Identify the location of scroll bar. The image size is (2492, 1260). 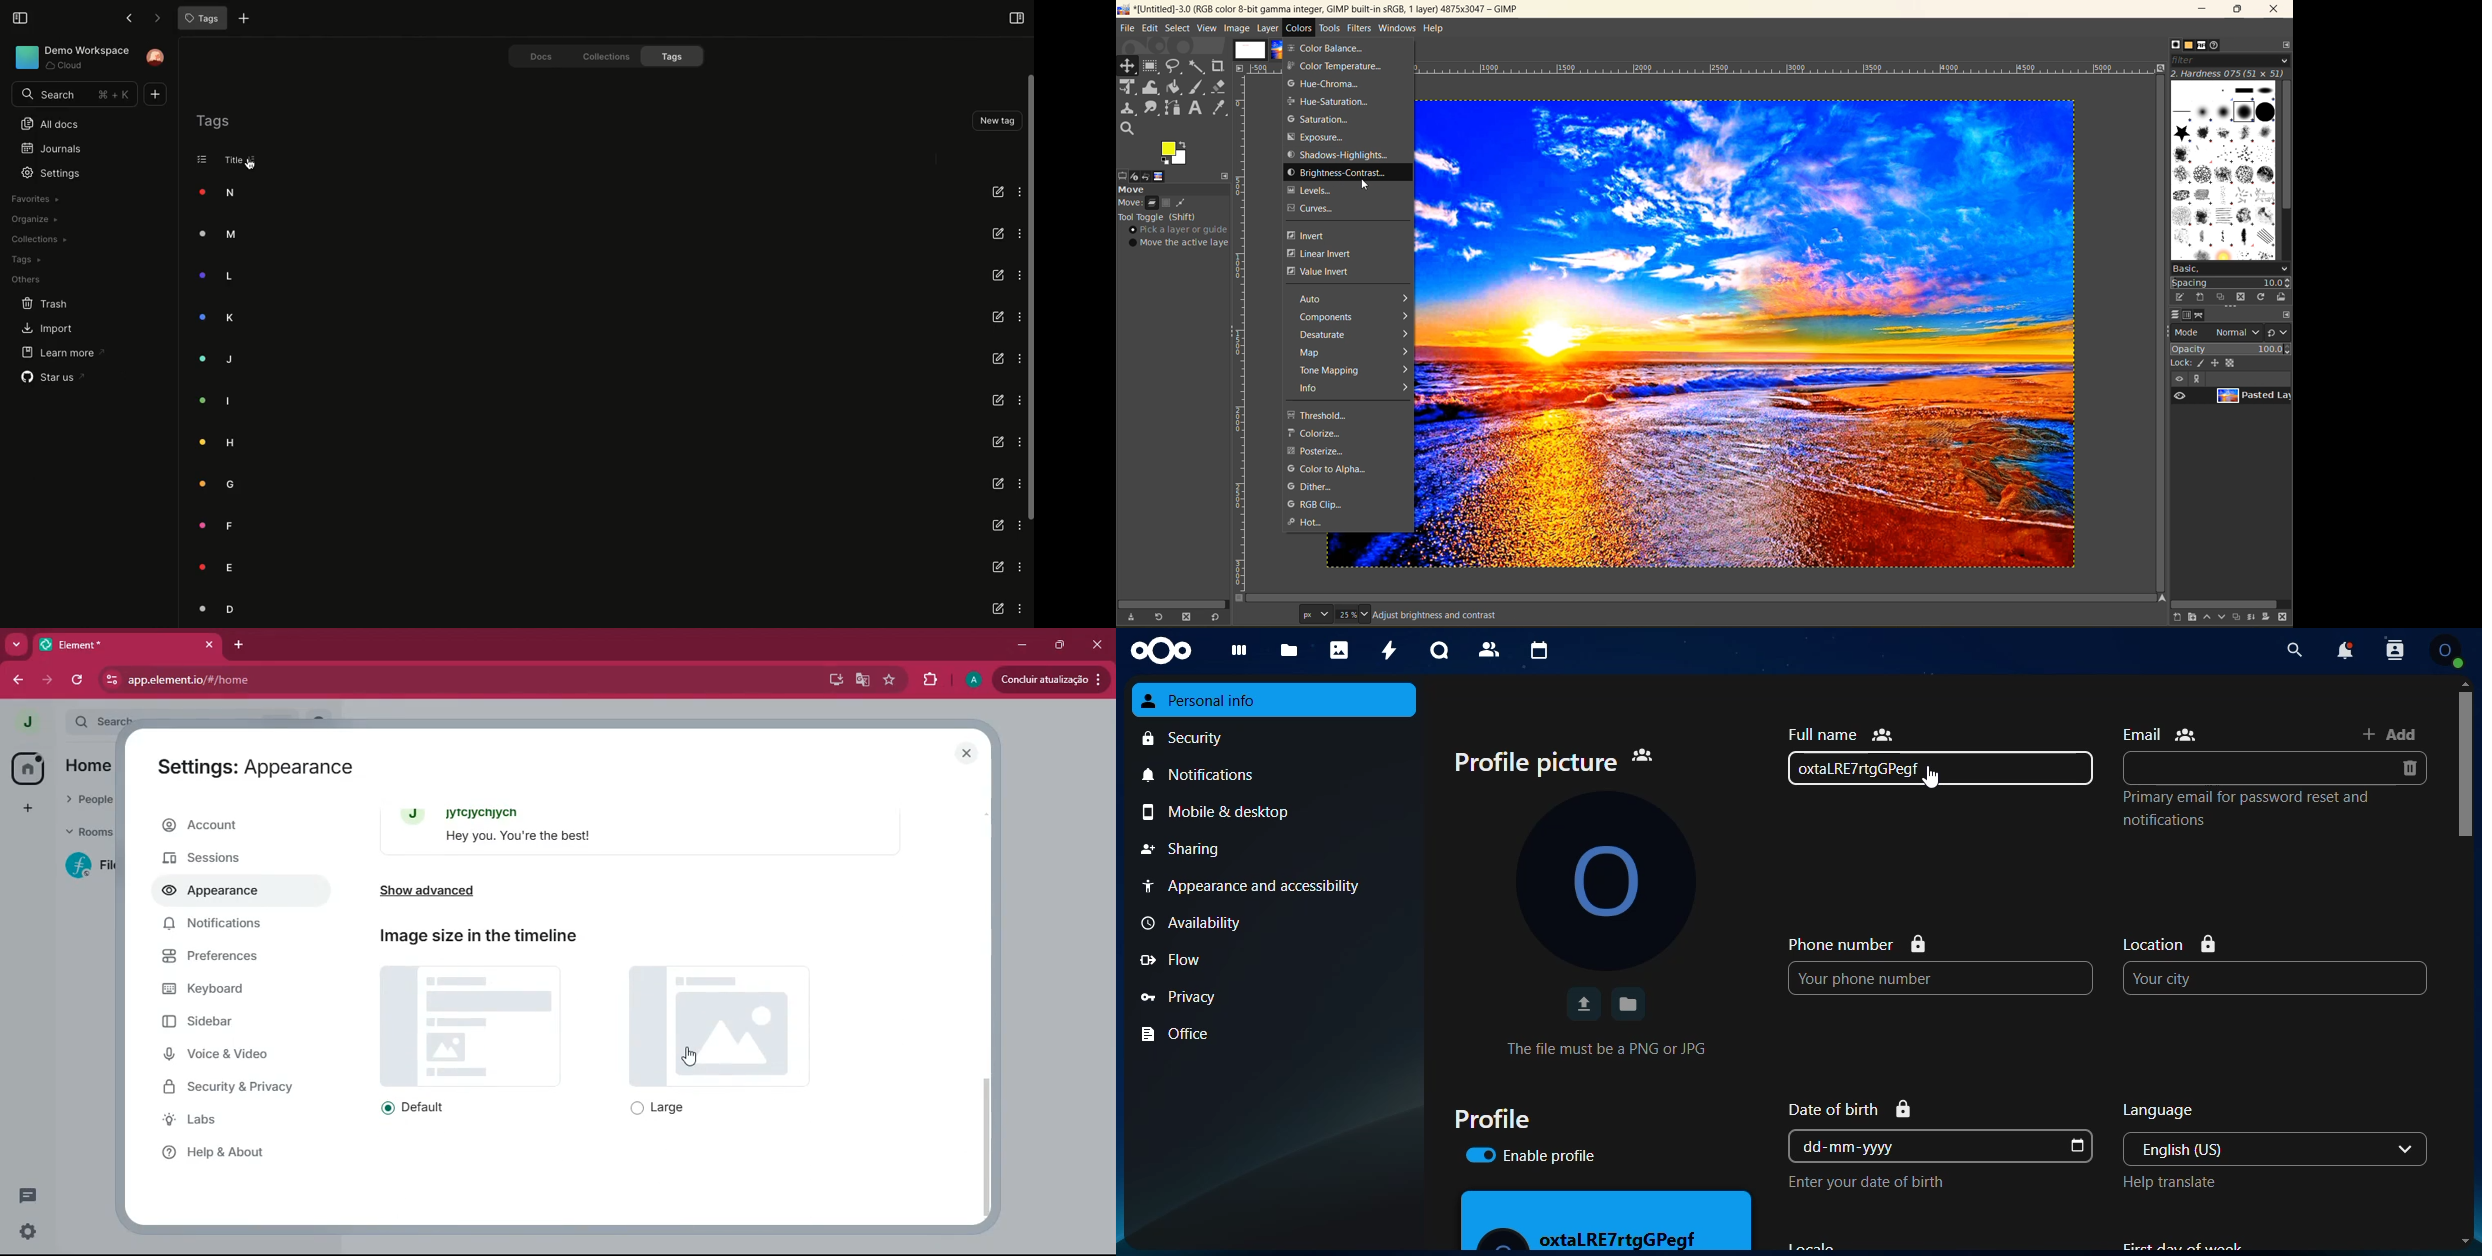
(992, 1146).